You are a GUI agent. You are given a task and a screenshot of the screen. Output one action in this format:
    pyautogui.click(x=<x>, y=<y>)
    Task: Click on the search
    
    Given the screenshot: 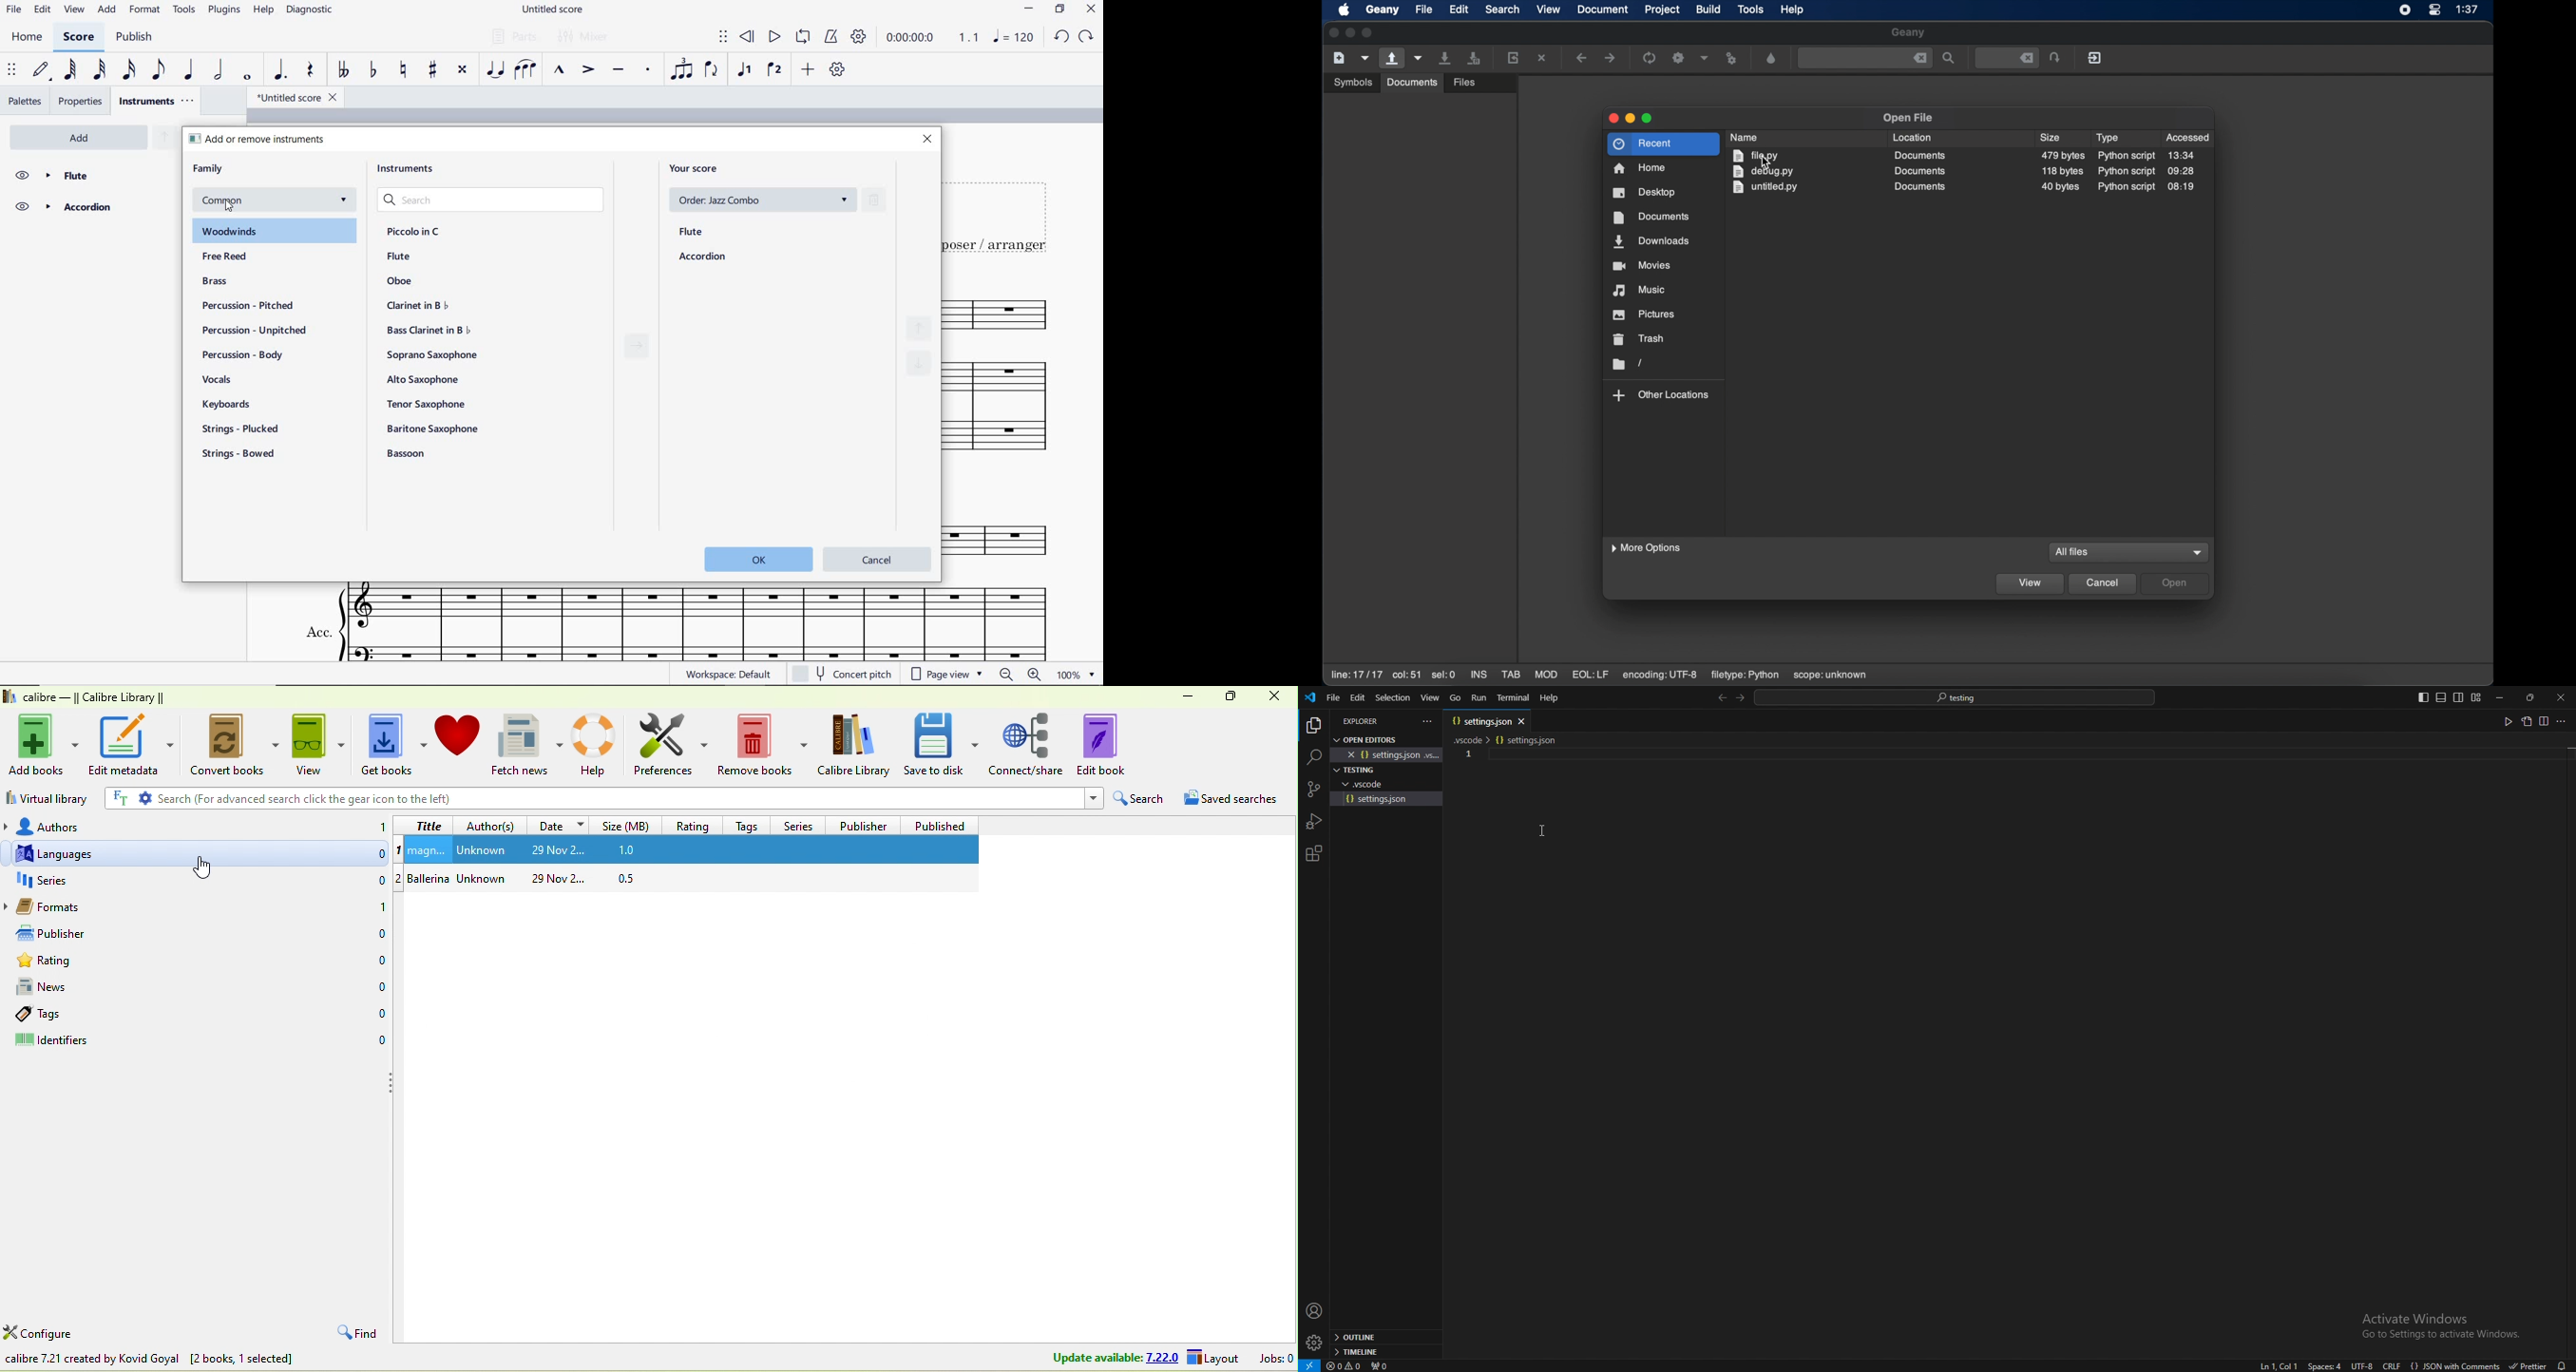 What is the action you would take?
    pyautogui.click(x=1140, y=796)
    